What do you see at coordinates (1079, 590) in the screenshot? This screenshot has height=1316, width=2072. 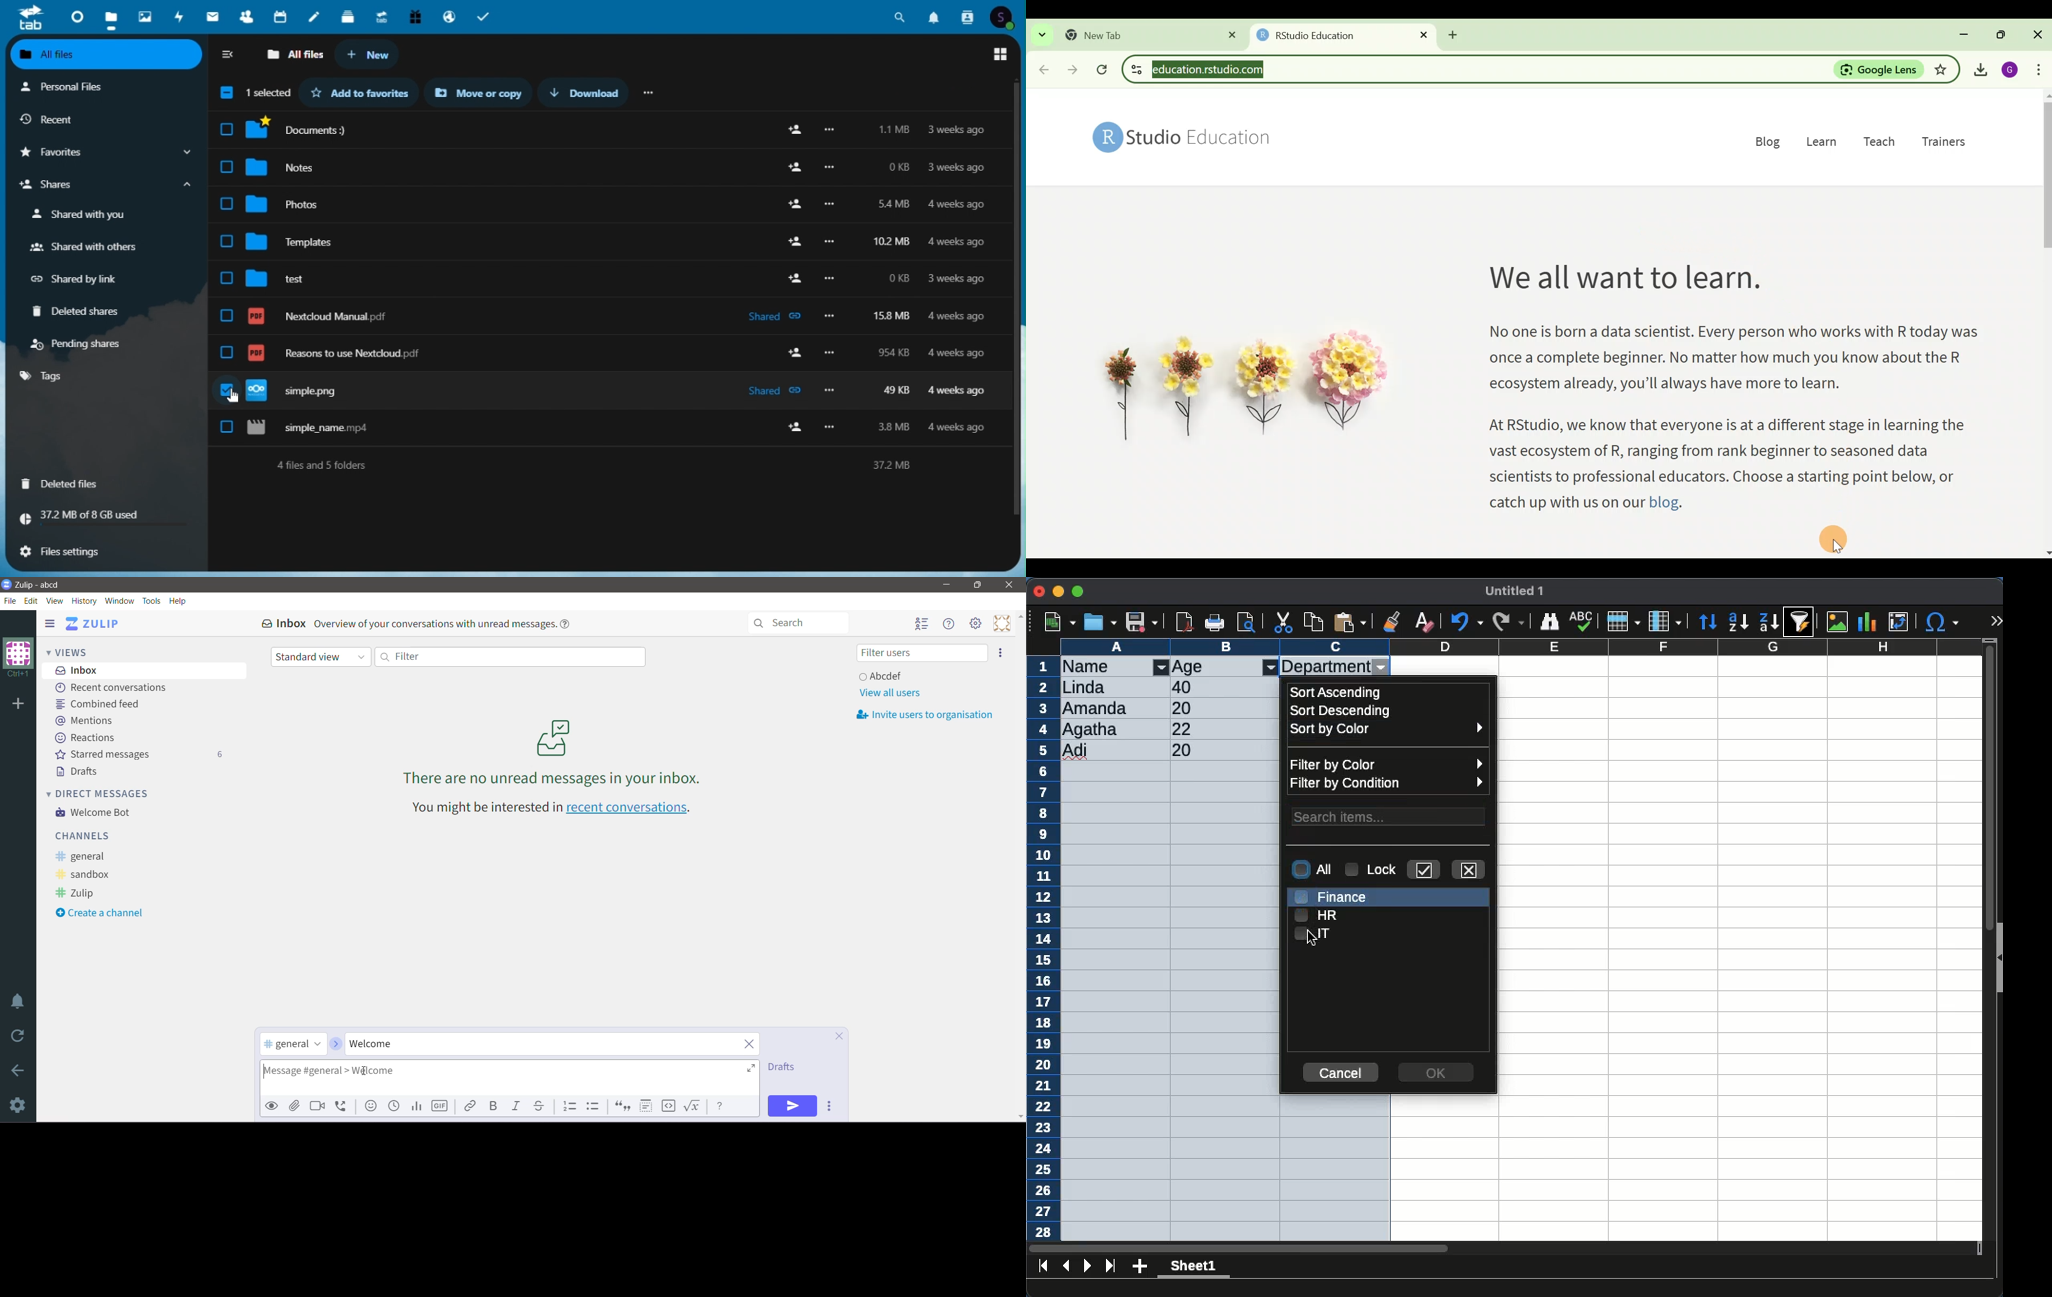 I see `maximize` at bounding box center [1079, 590].